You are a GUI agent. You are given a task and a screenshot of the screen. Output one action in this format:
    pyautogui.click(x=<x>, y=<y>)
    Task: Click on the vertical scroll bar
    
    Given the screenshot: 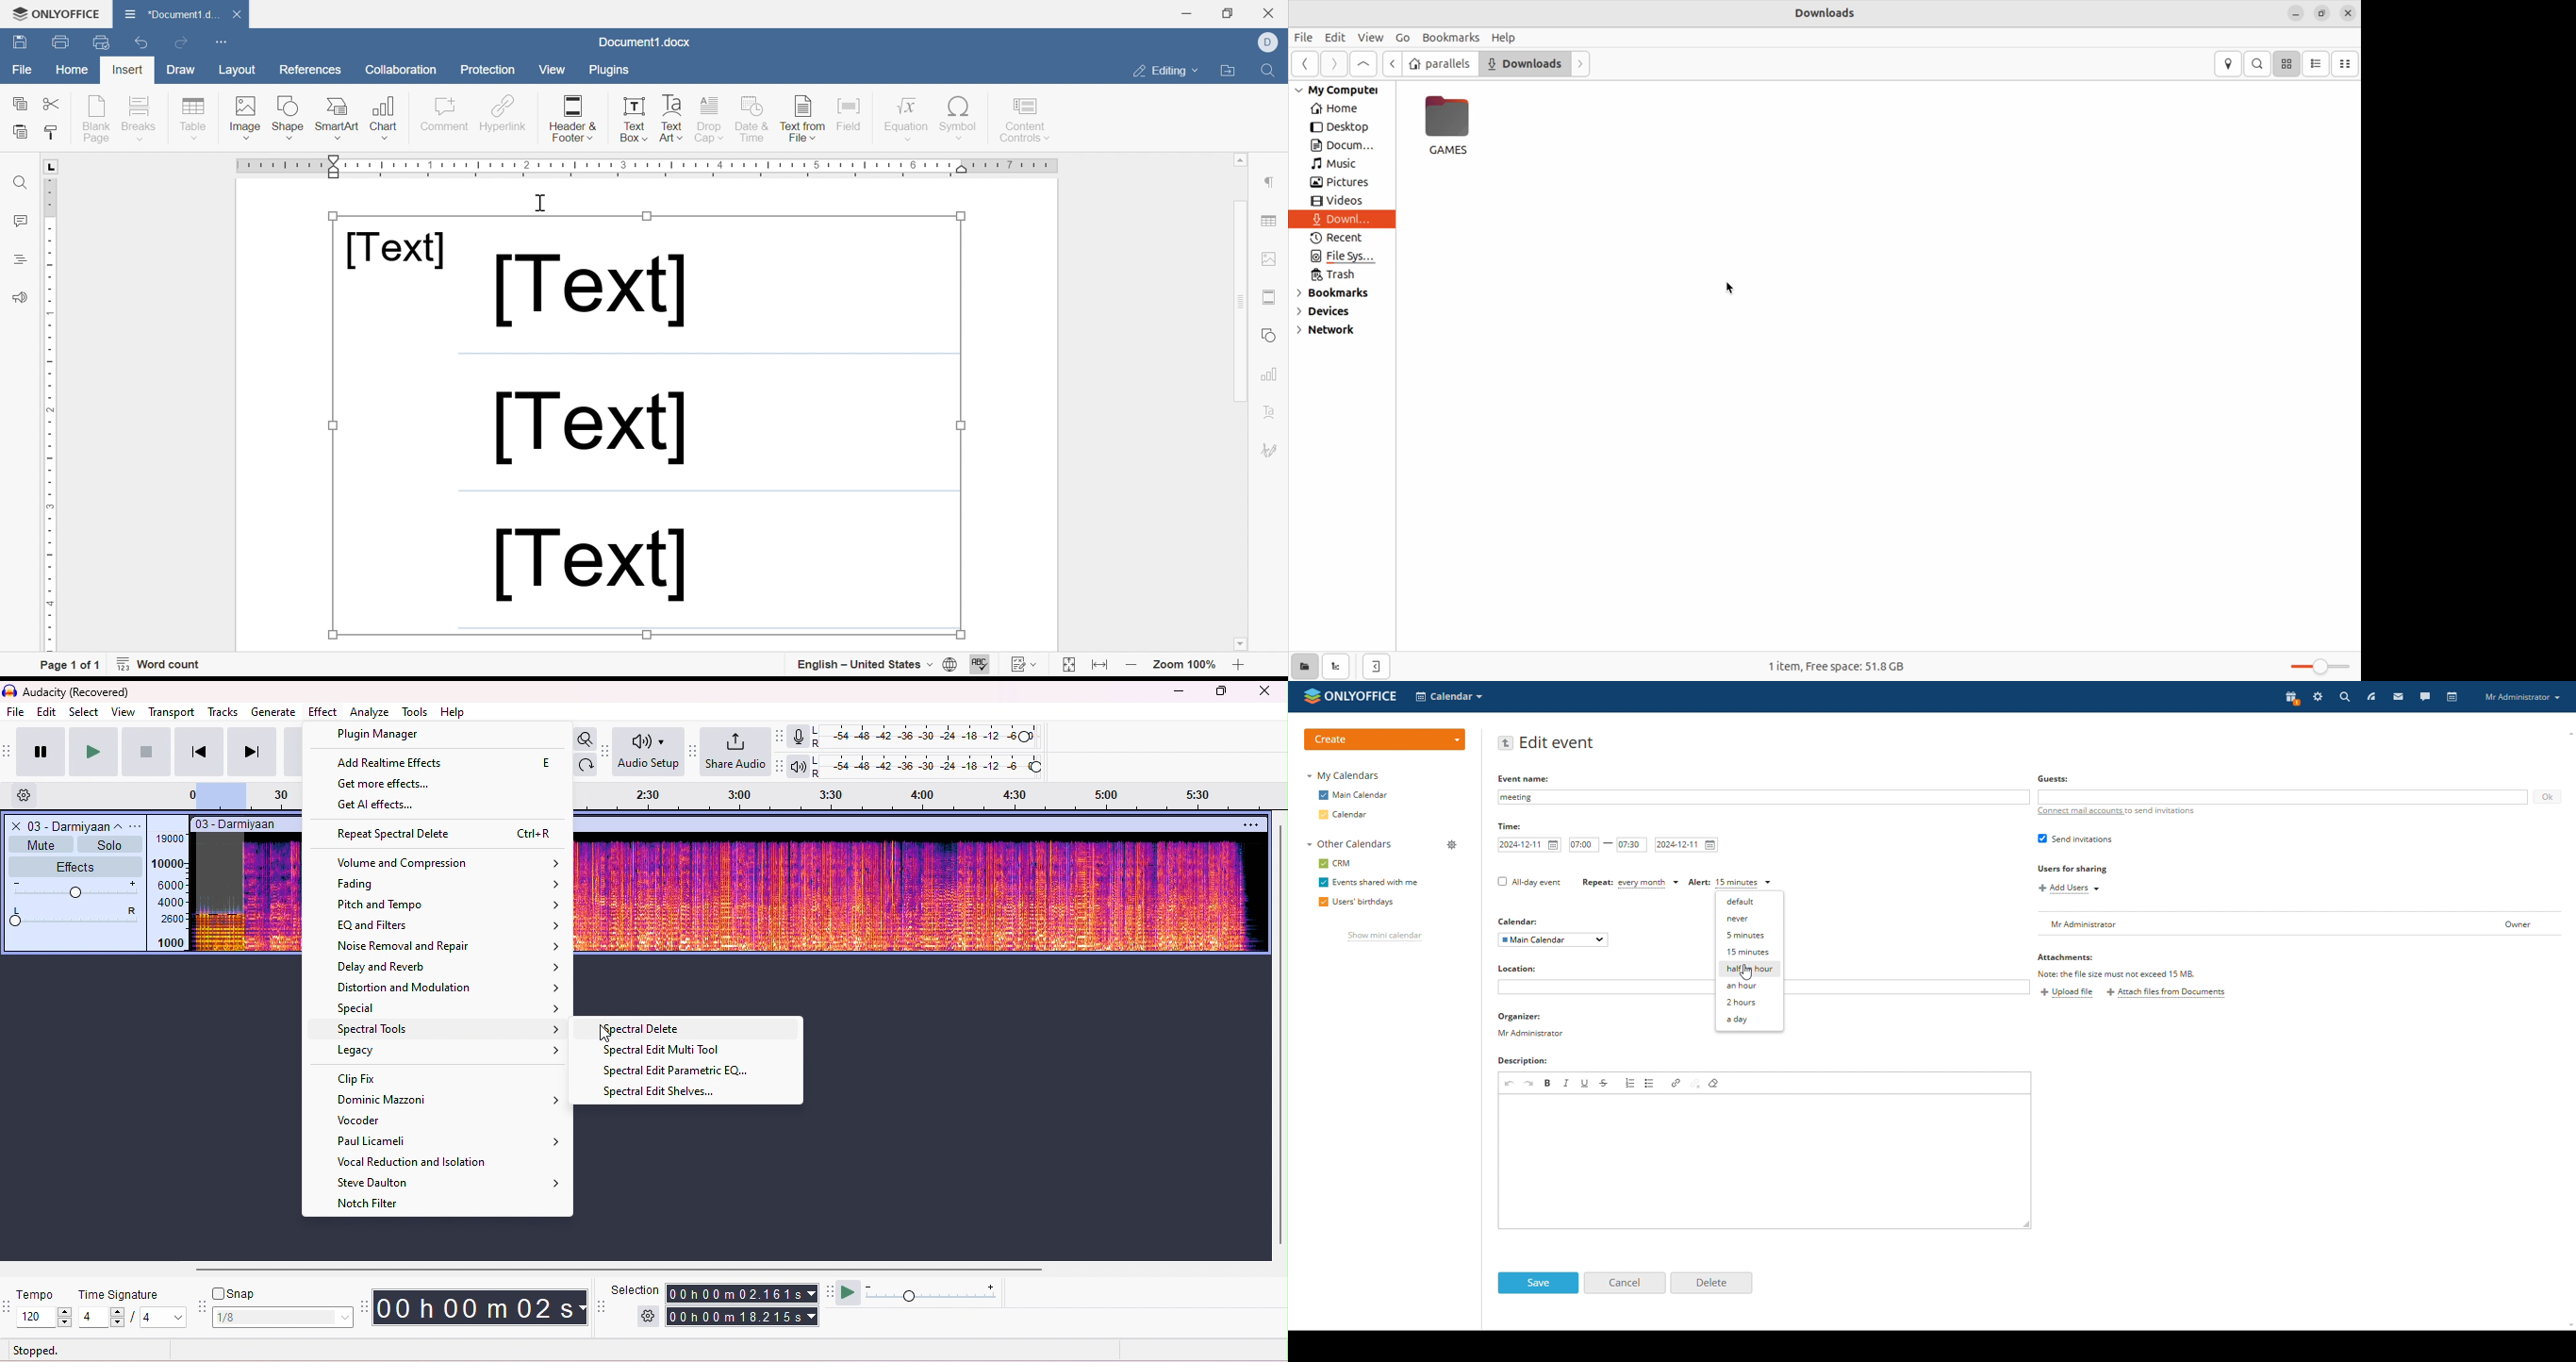 What is the action you would take?
    pyautogui.click(x=1280, y=1036)
    